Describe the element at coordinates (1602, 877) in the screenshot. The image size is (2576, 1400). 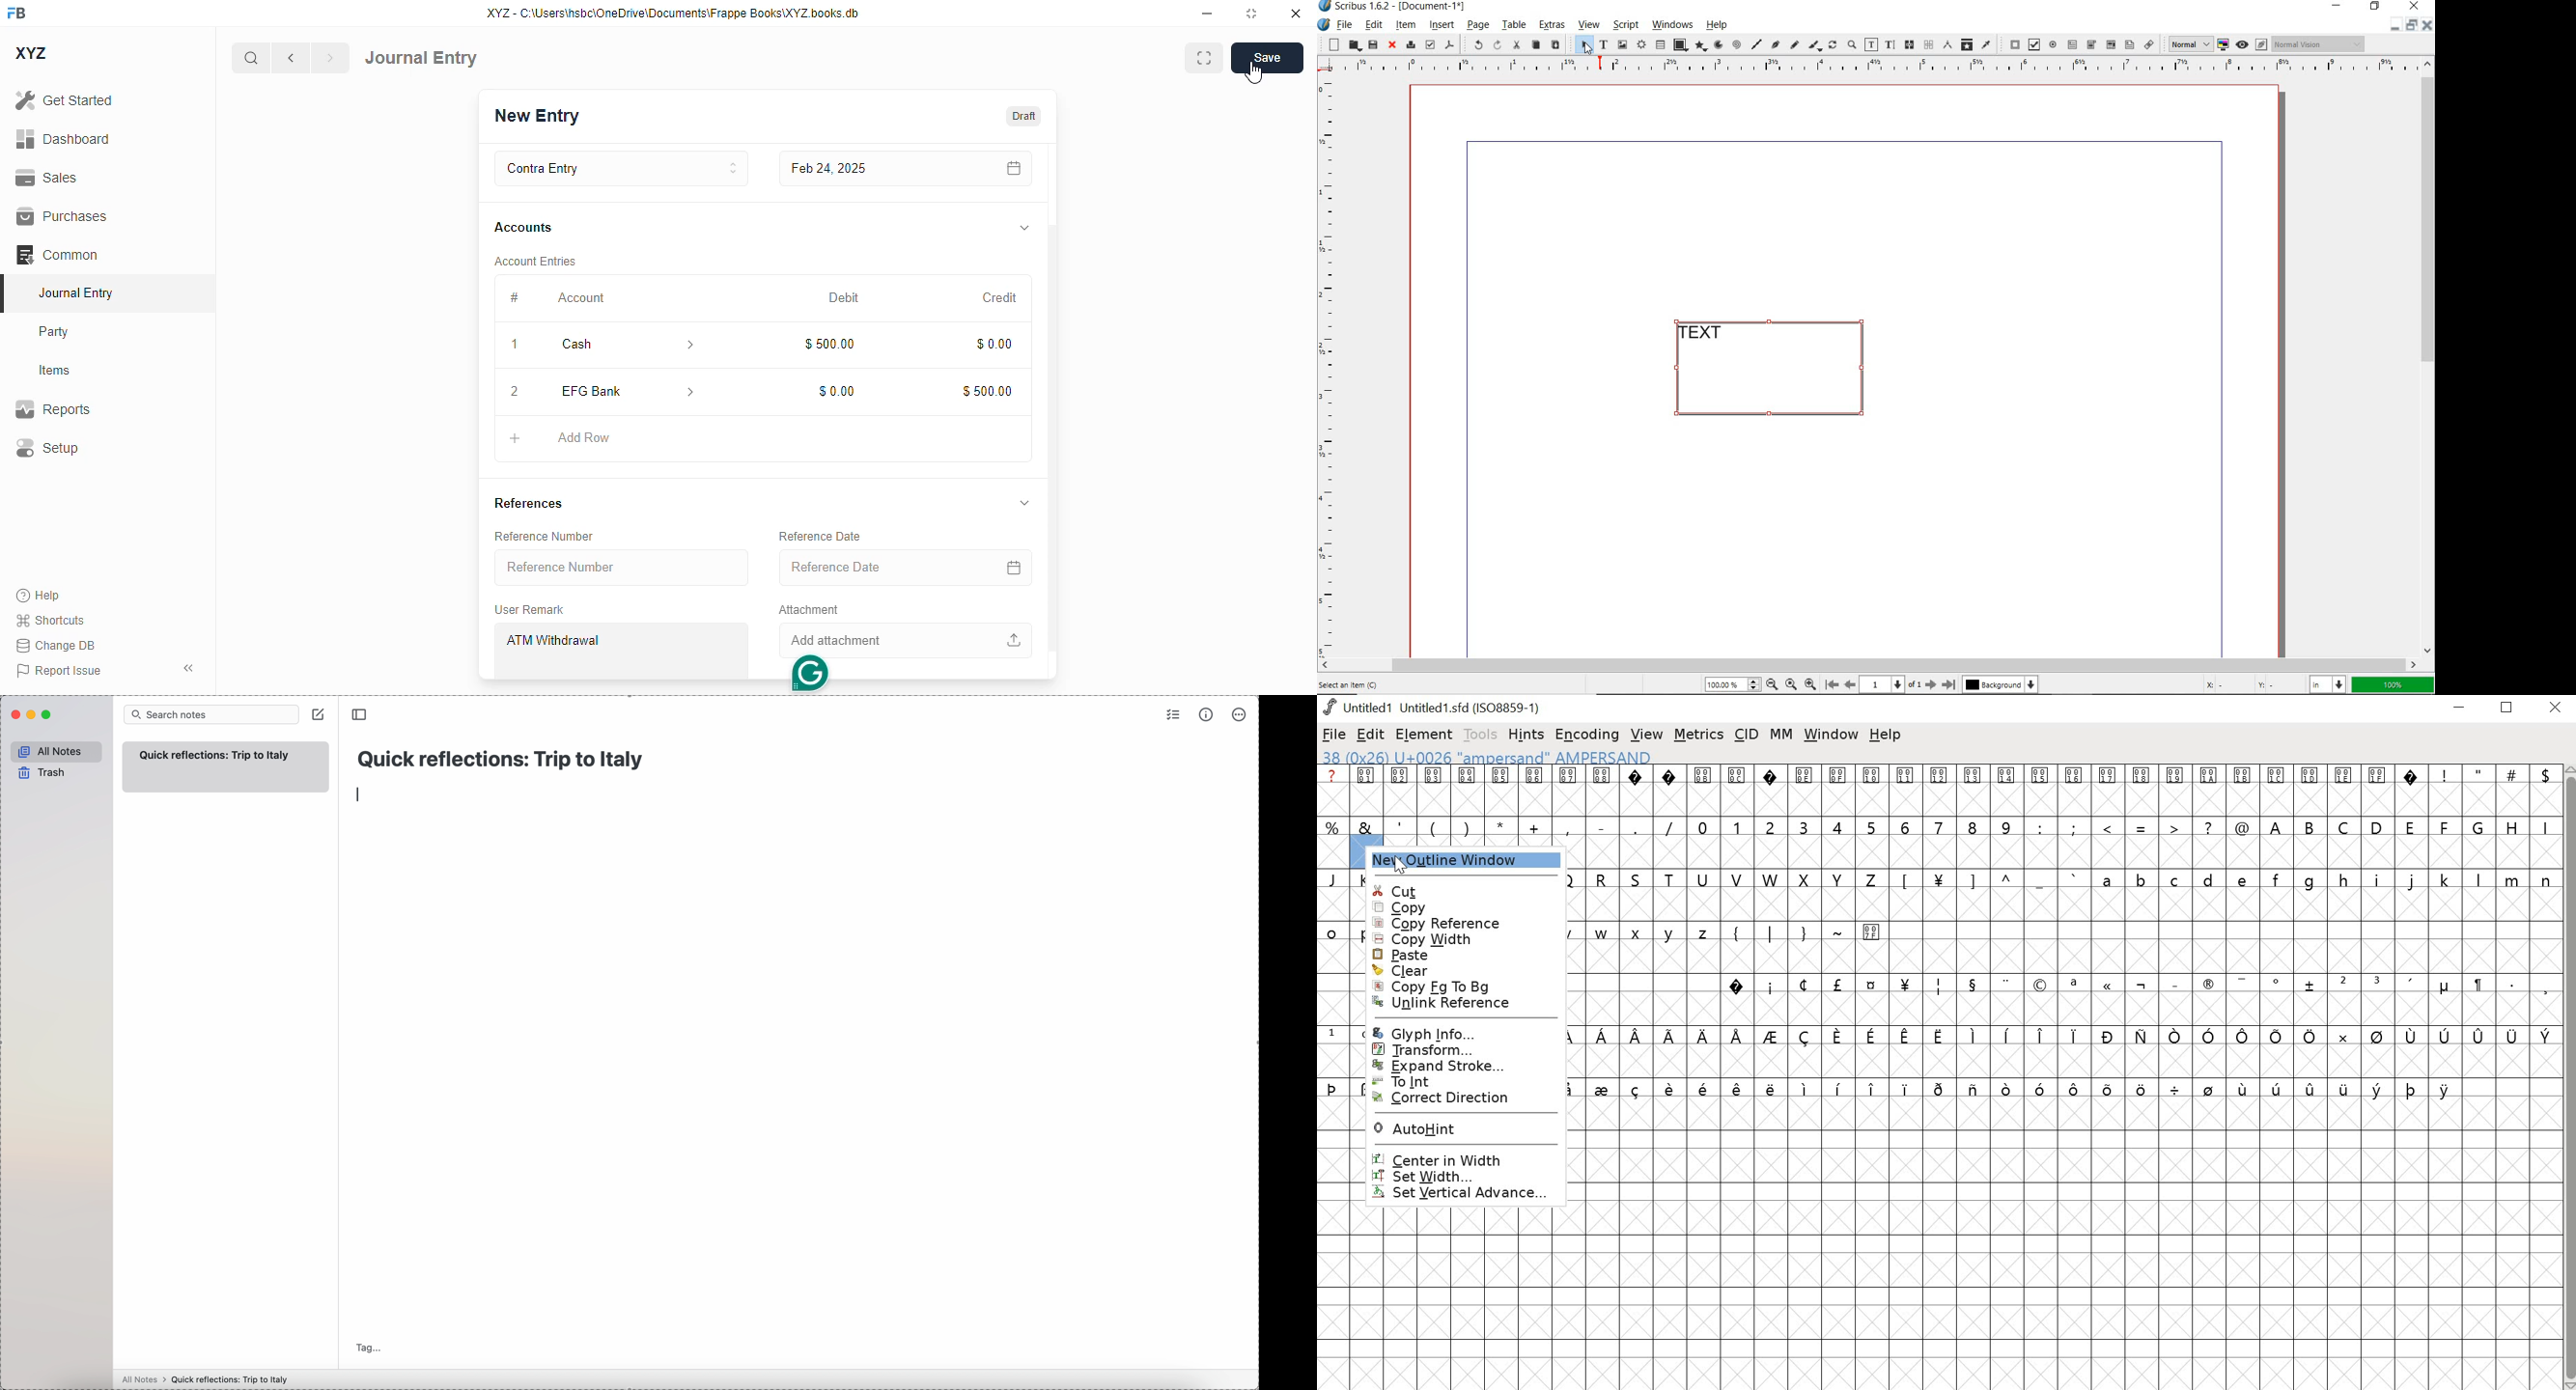
I see `R` at that location.